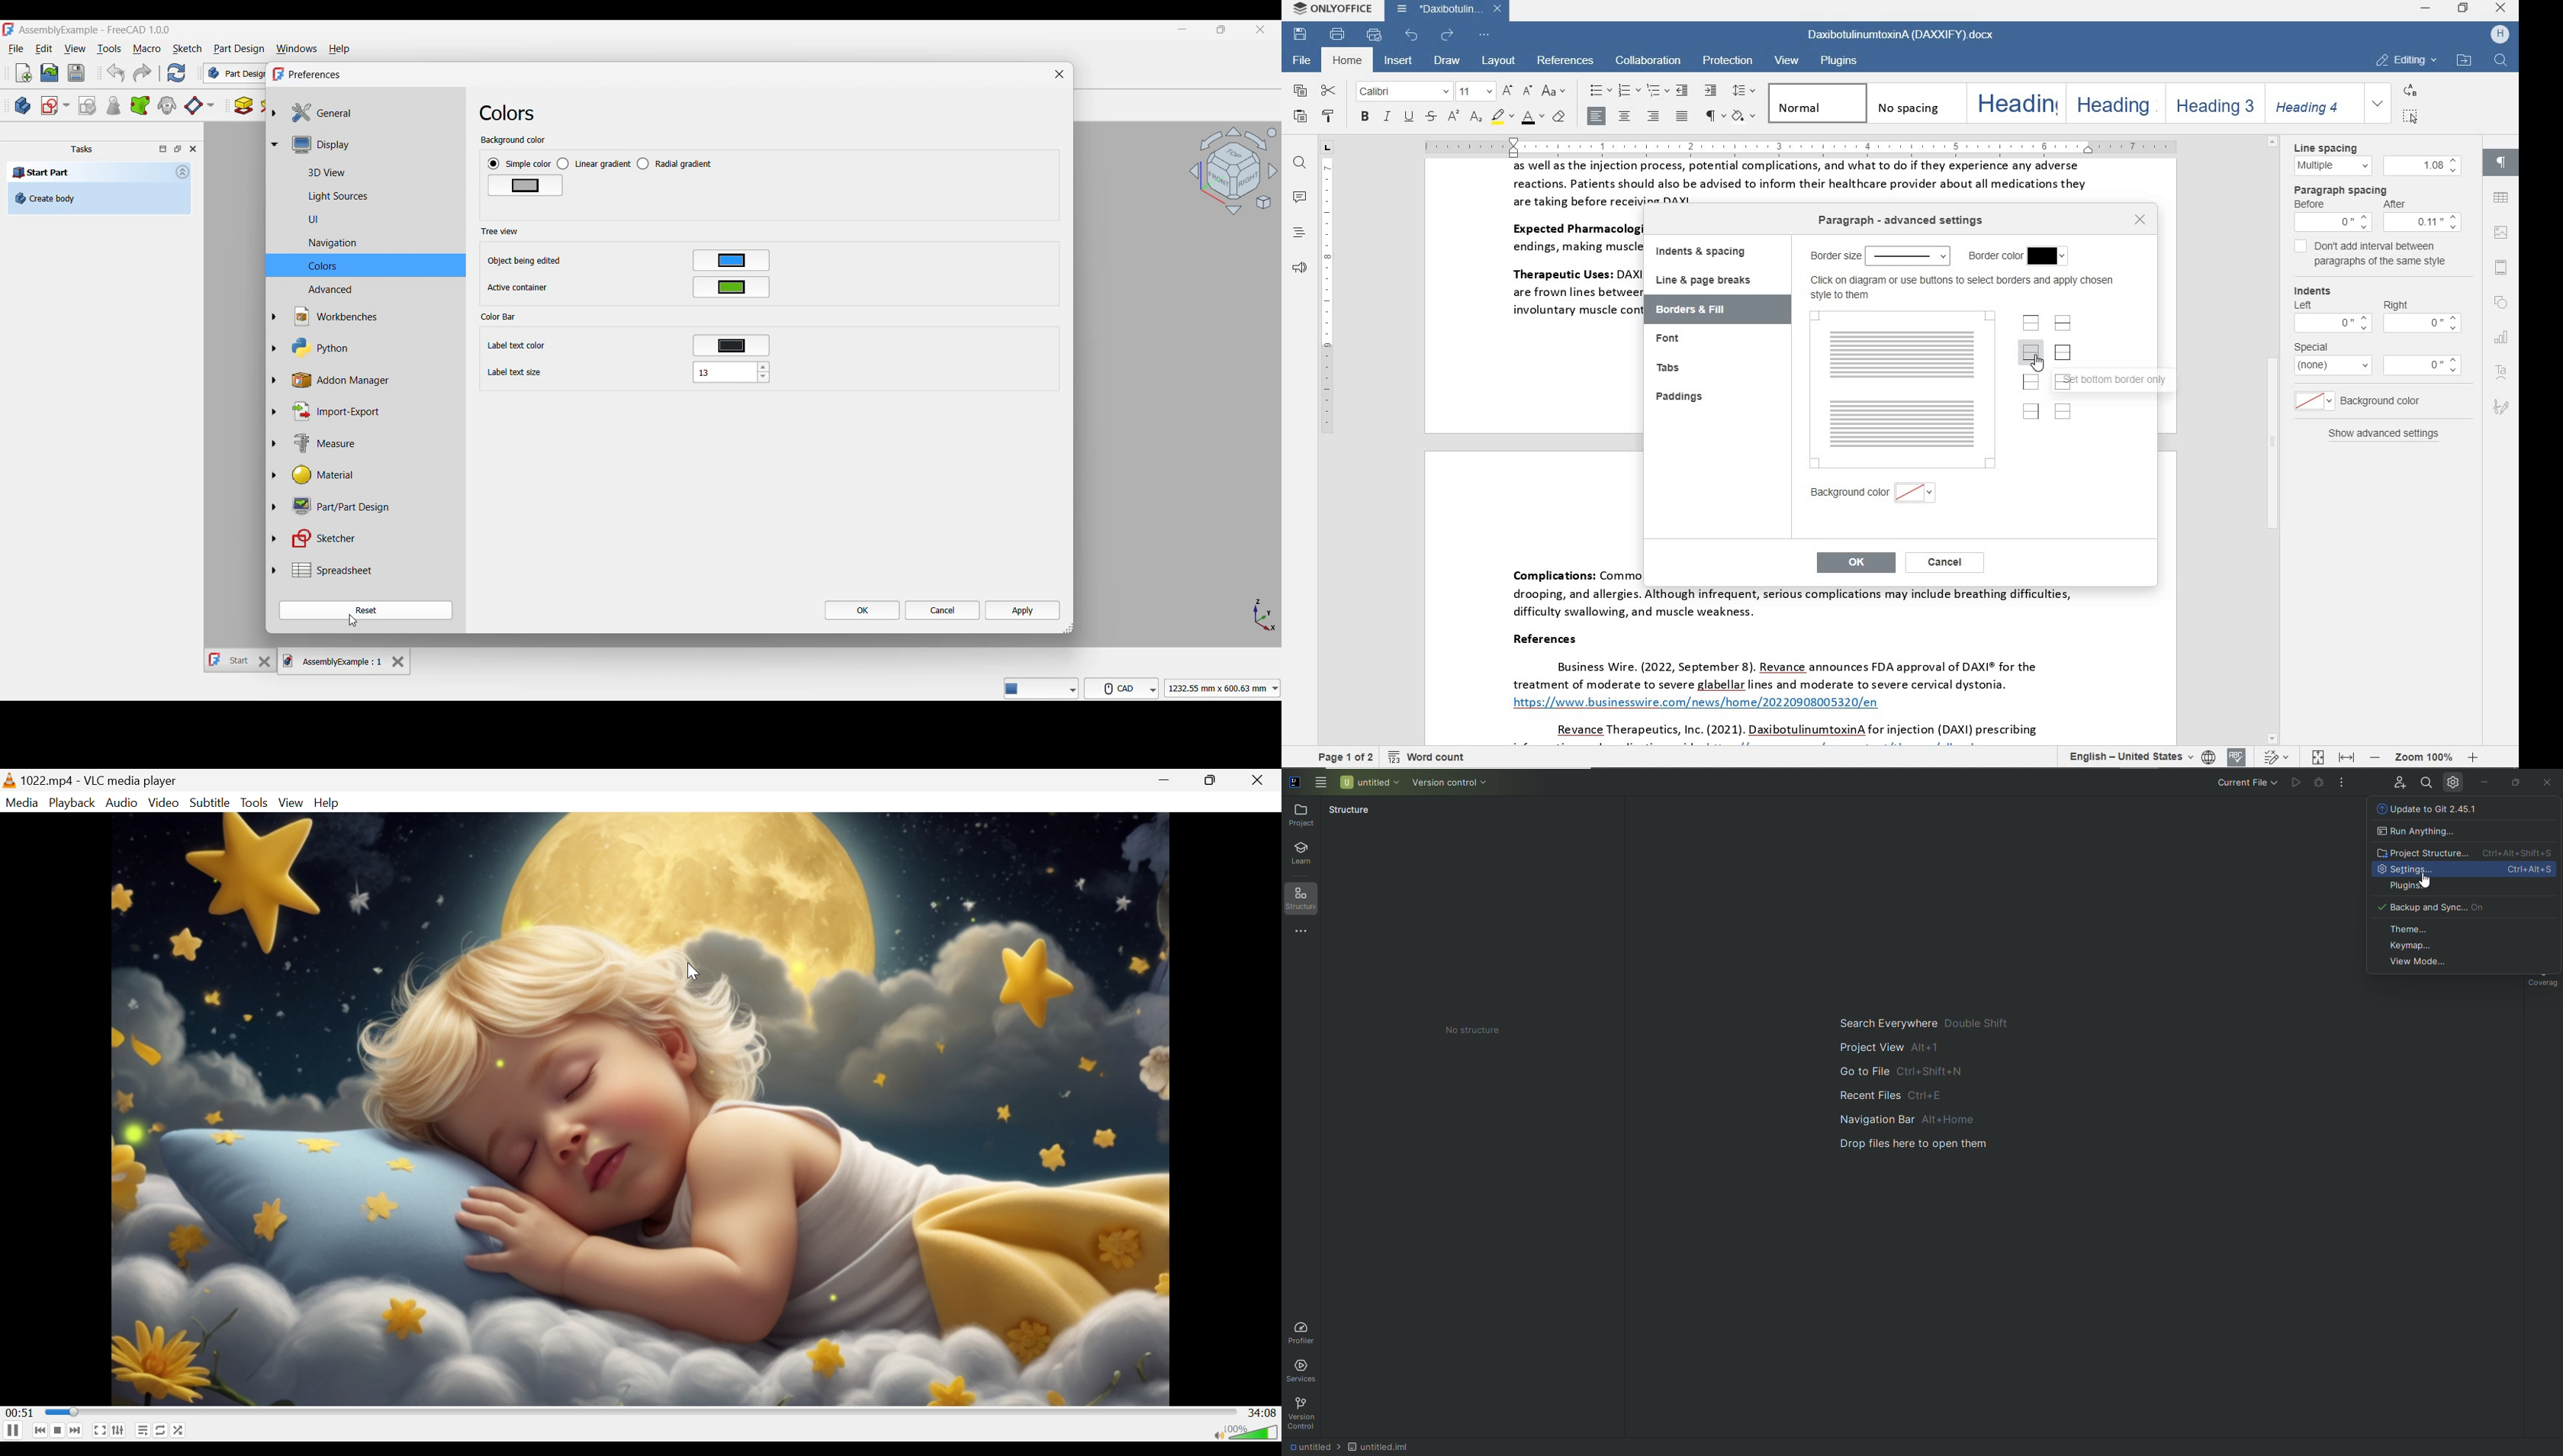 The height and width of the screenshot is (1456, 2576). Describe the element at coordinates (366, 265) in the screenshot. I see `Colors, highlighted` at that location.